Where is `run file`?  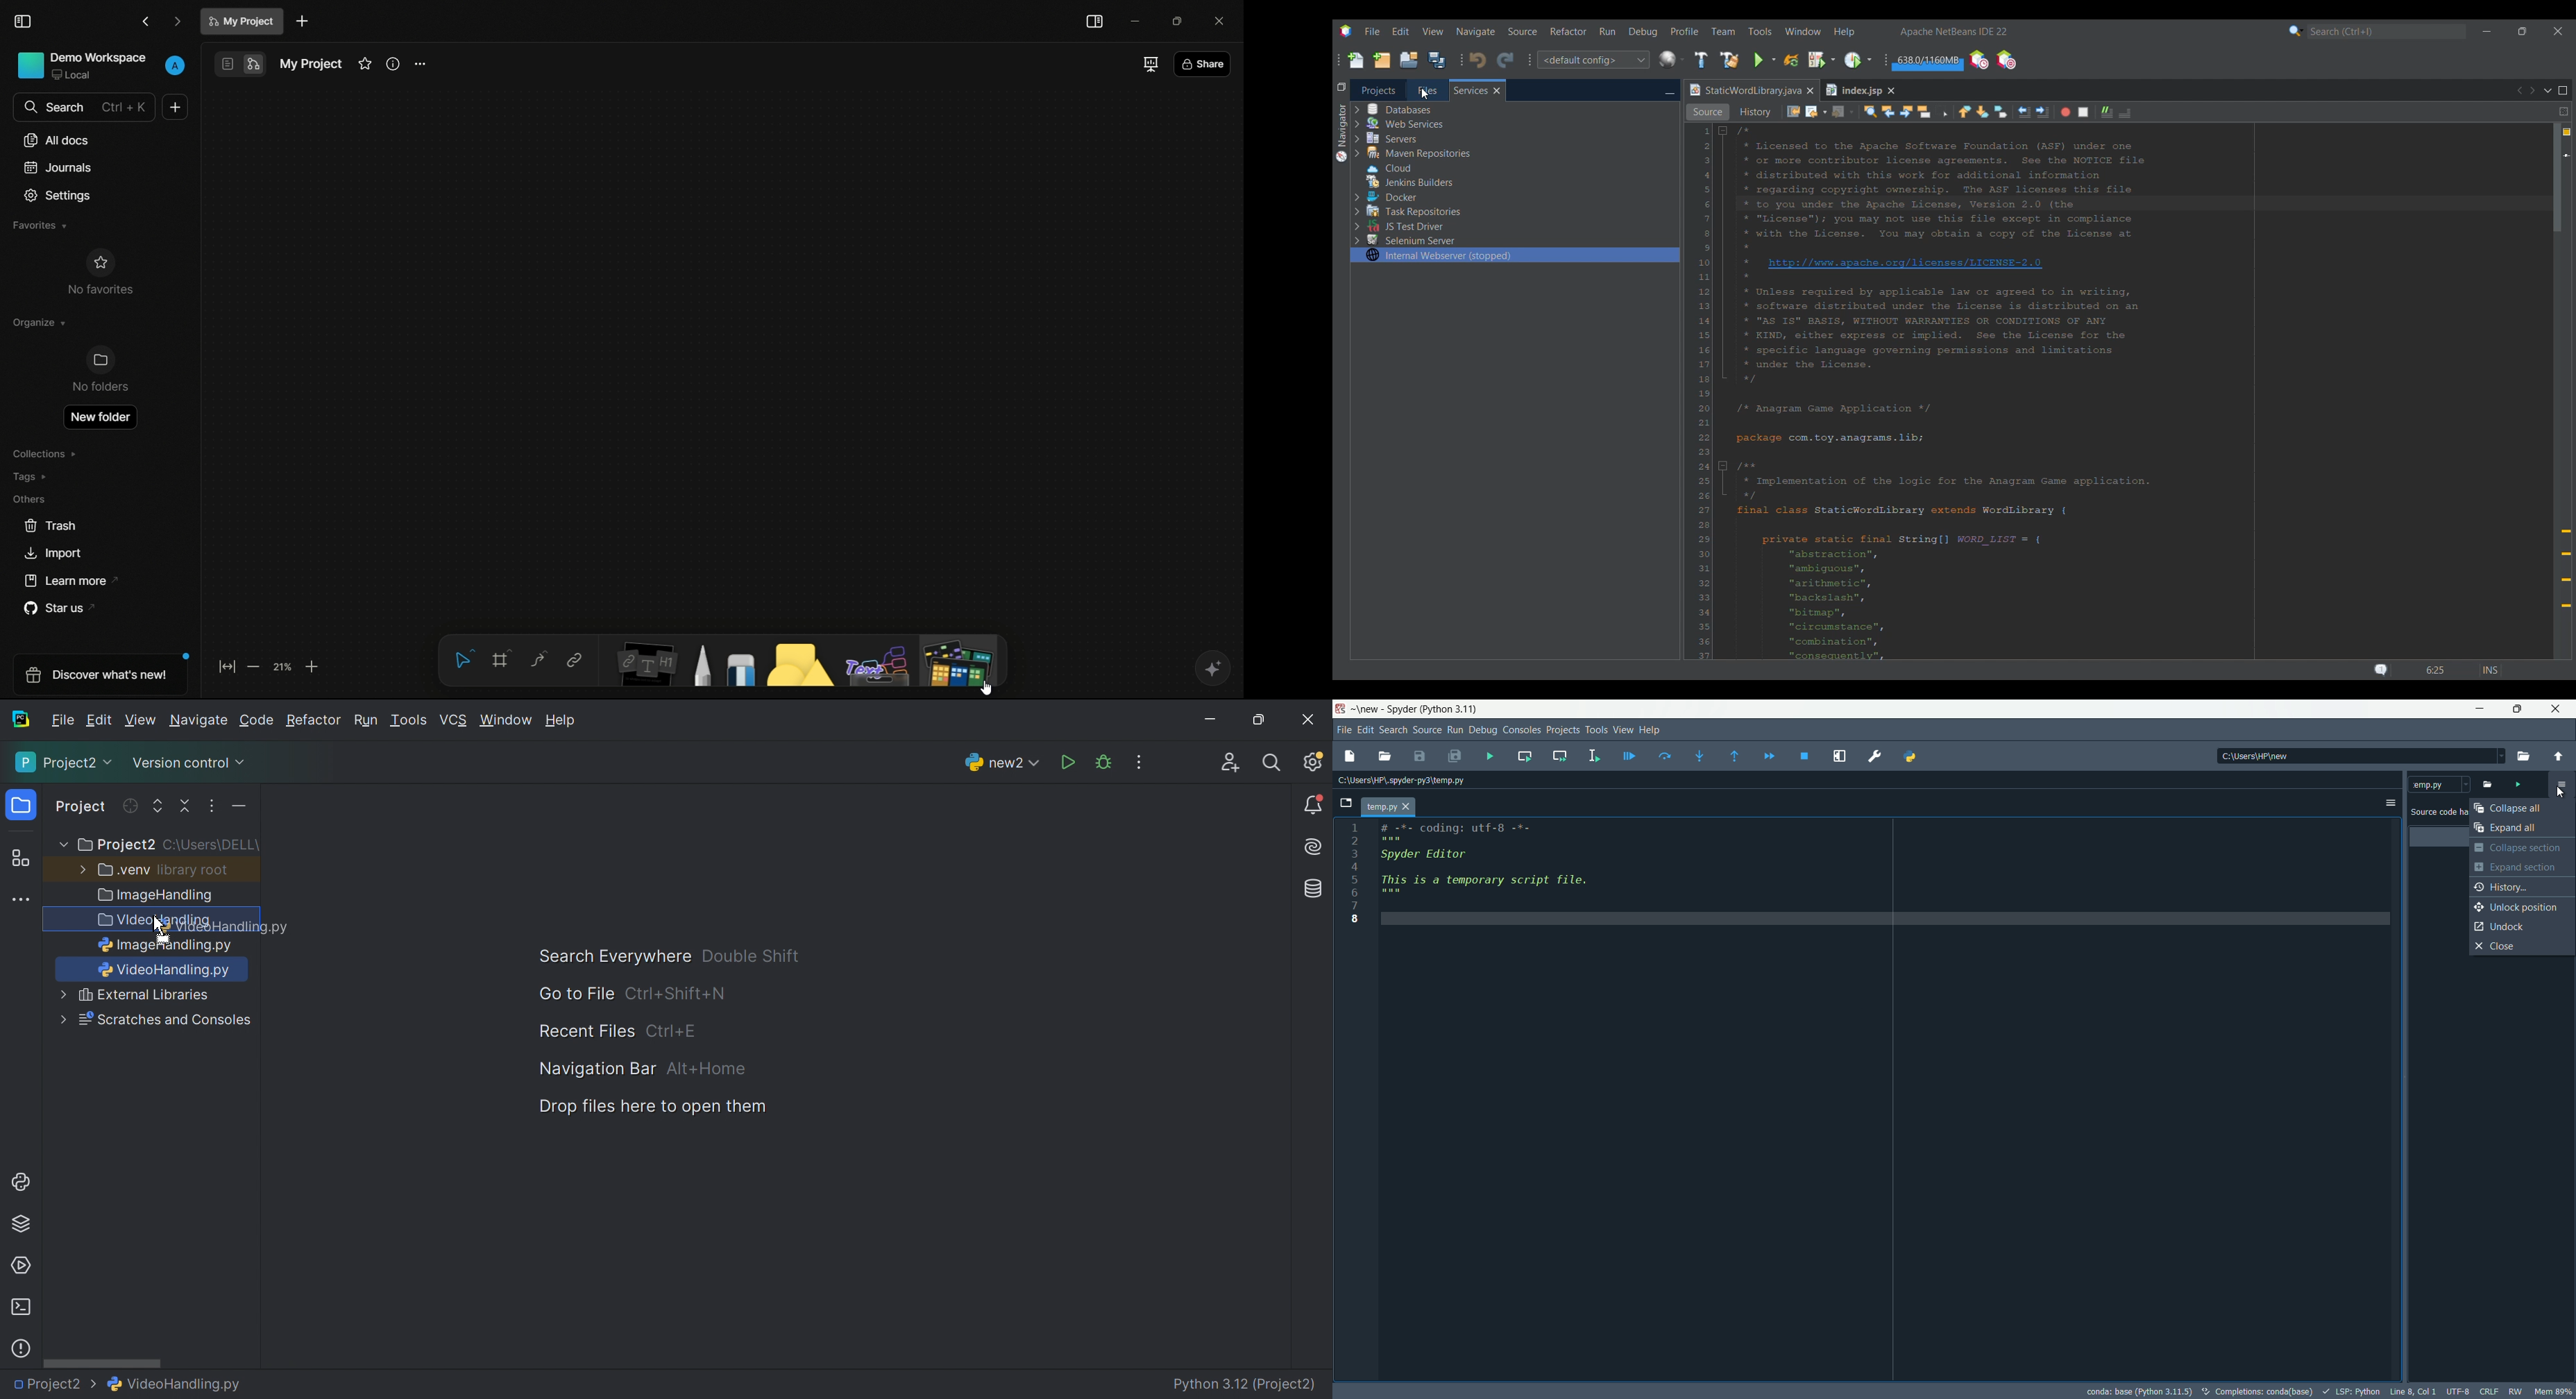 run file is located at coordinates (2521, 784).